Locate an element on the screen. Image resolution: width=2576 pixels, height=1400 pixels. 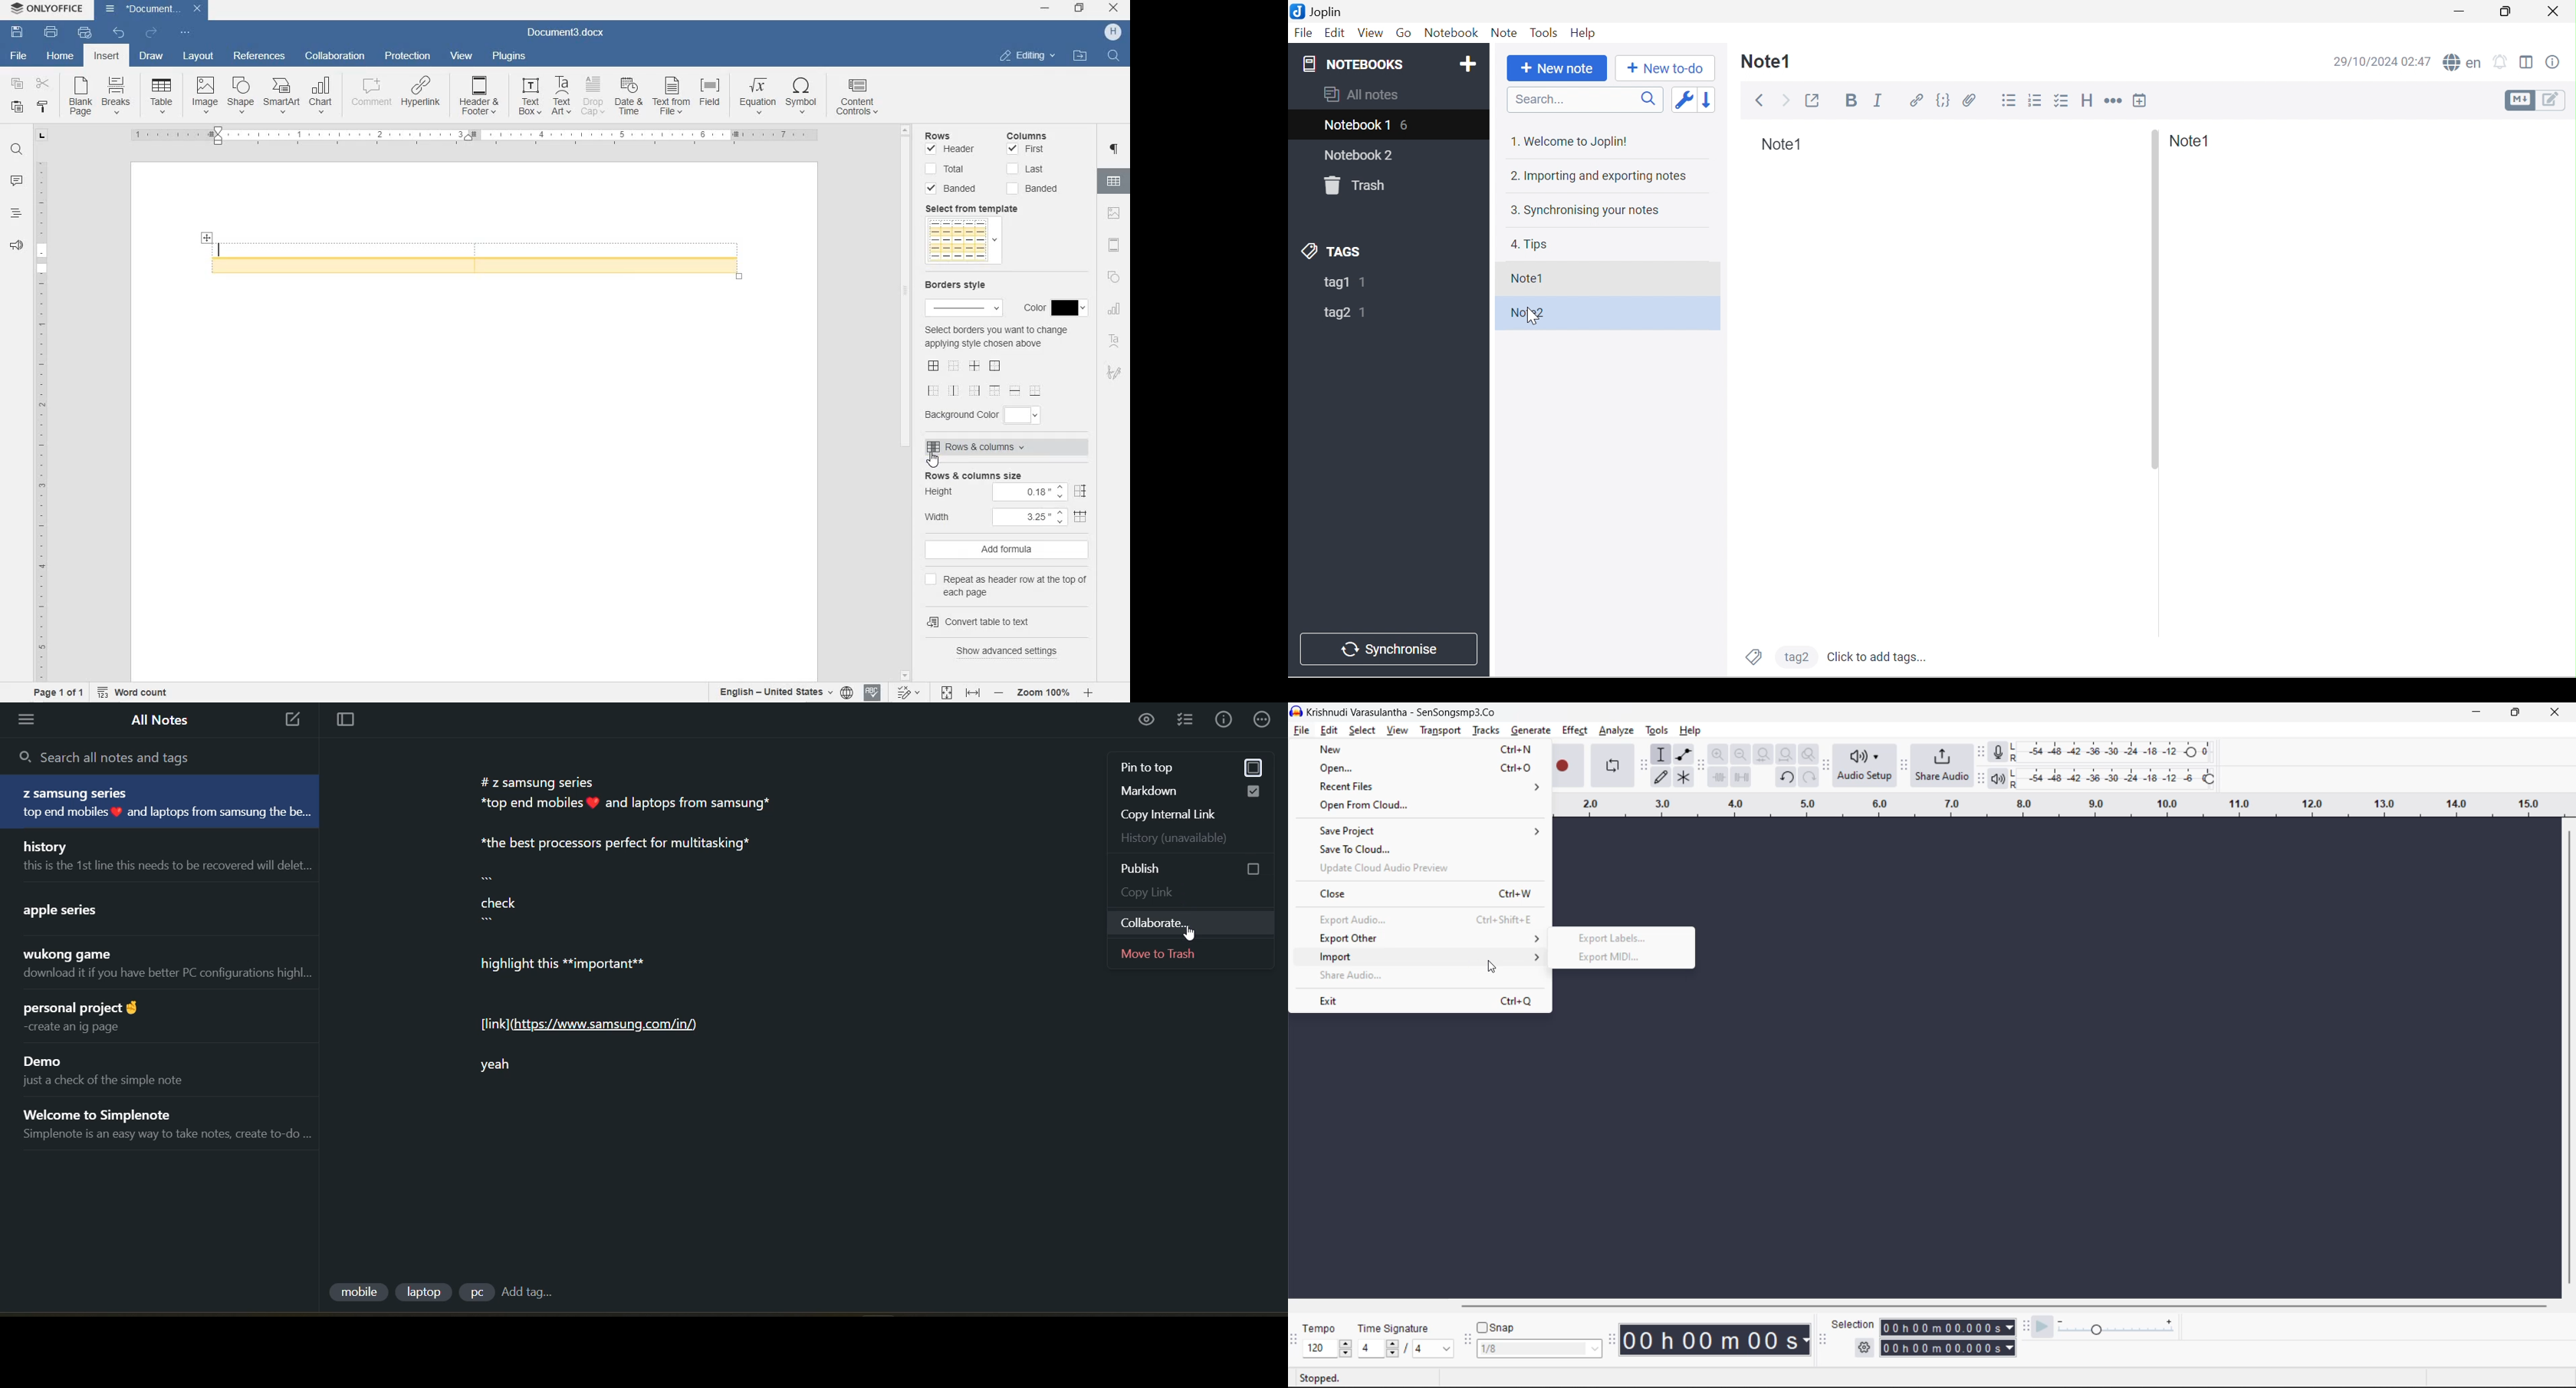
time signature is located at coordinates (1398, 1330).